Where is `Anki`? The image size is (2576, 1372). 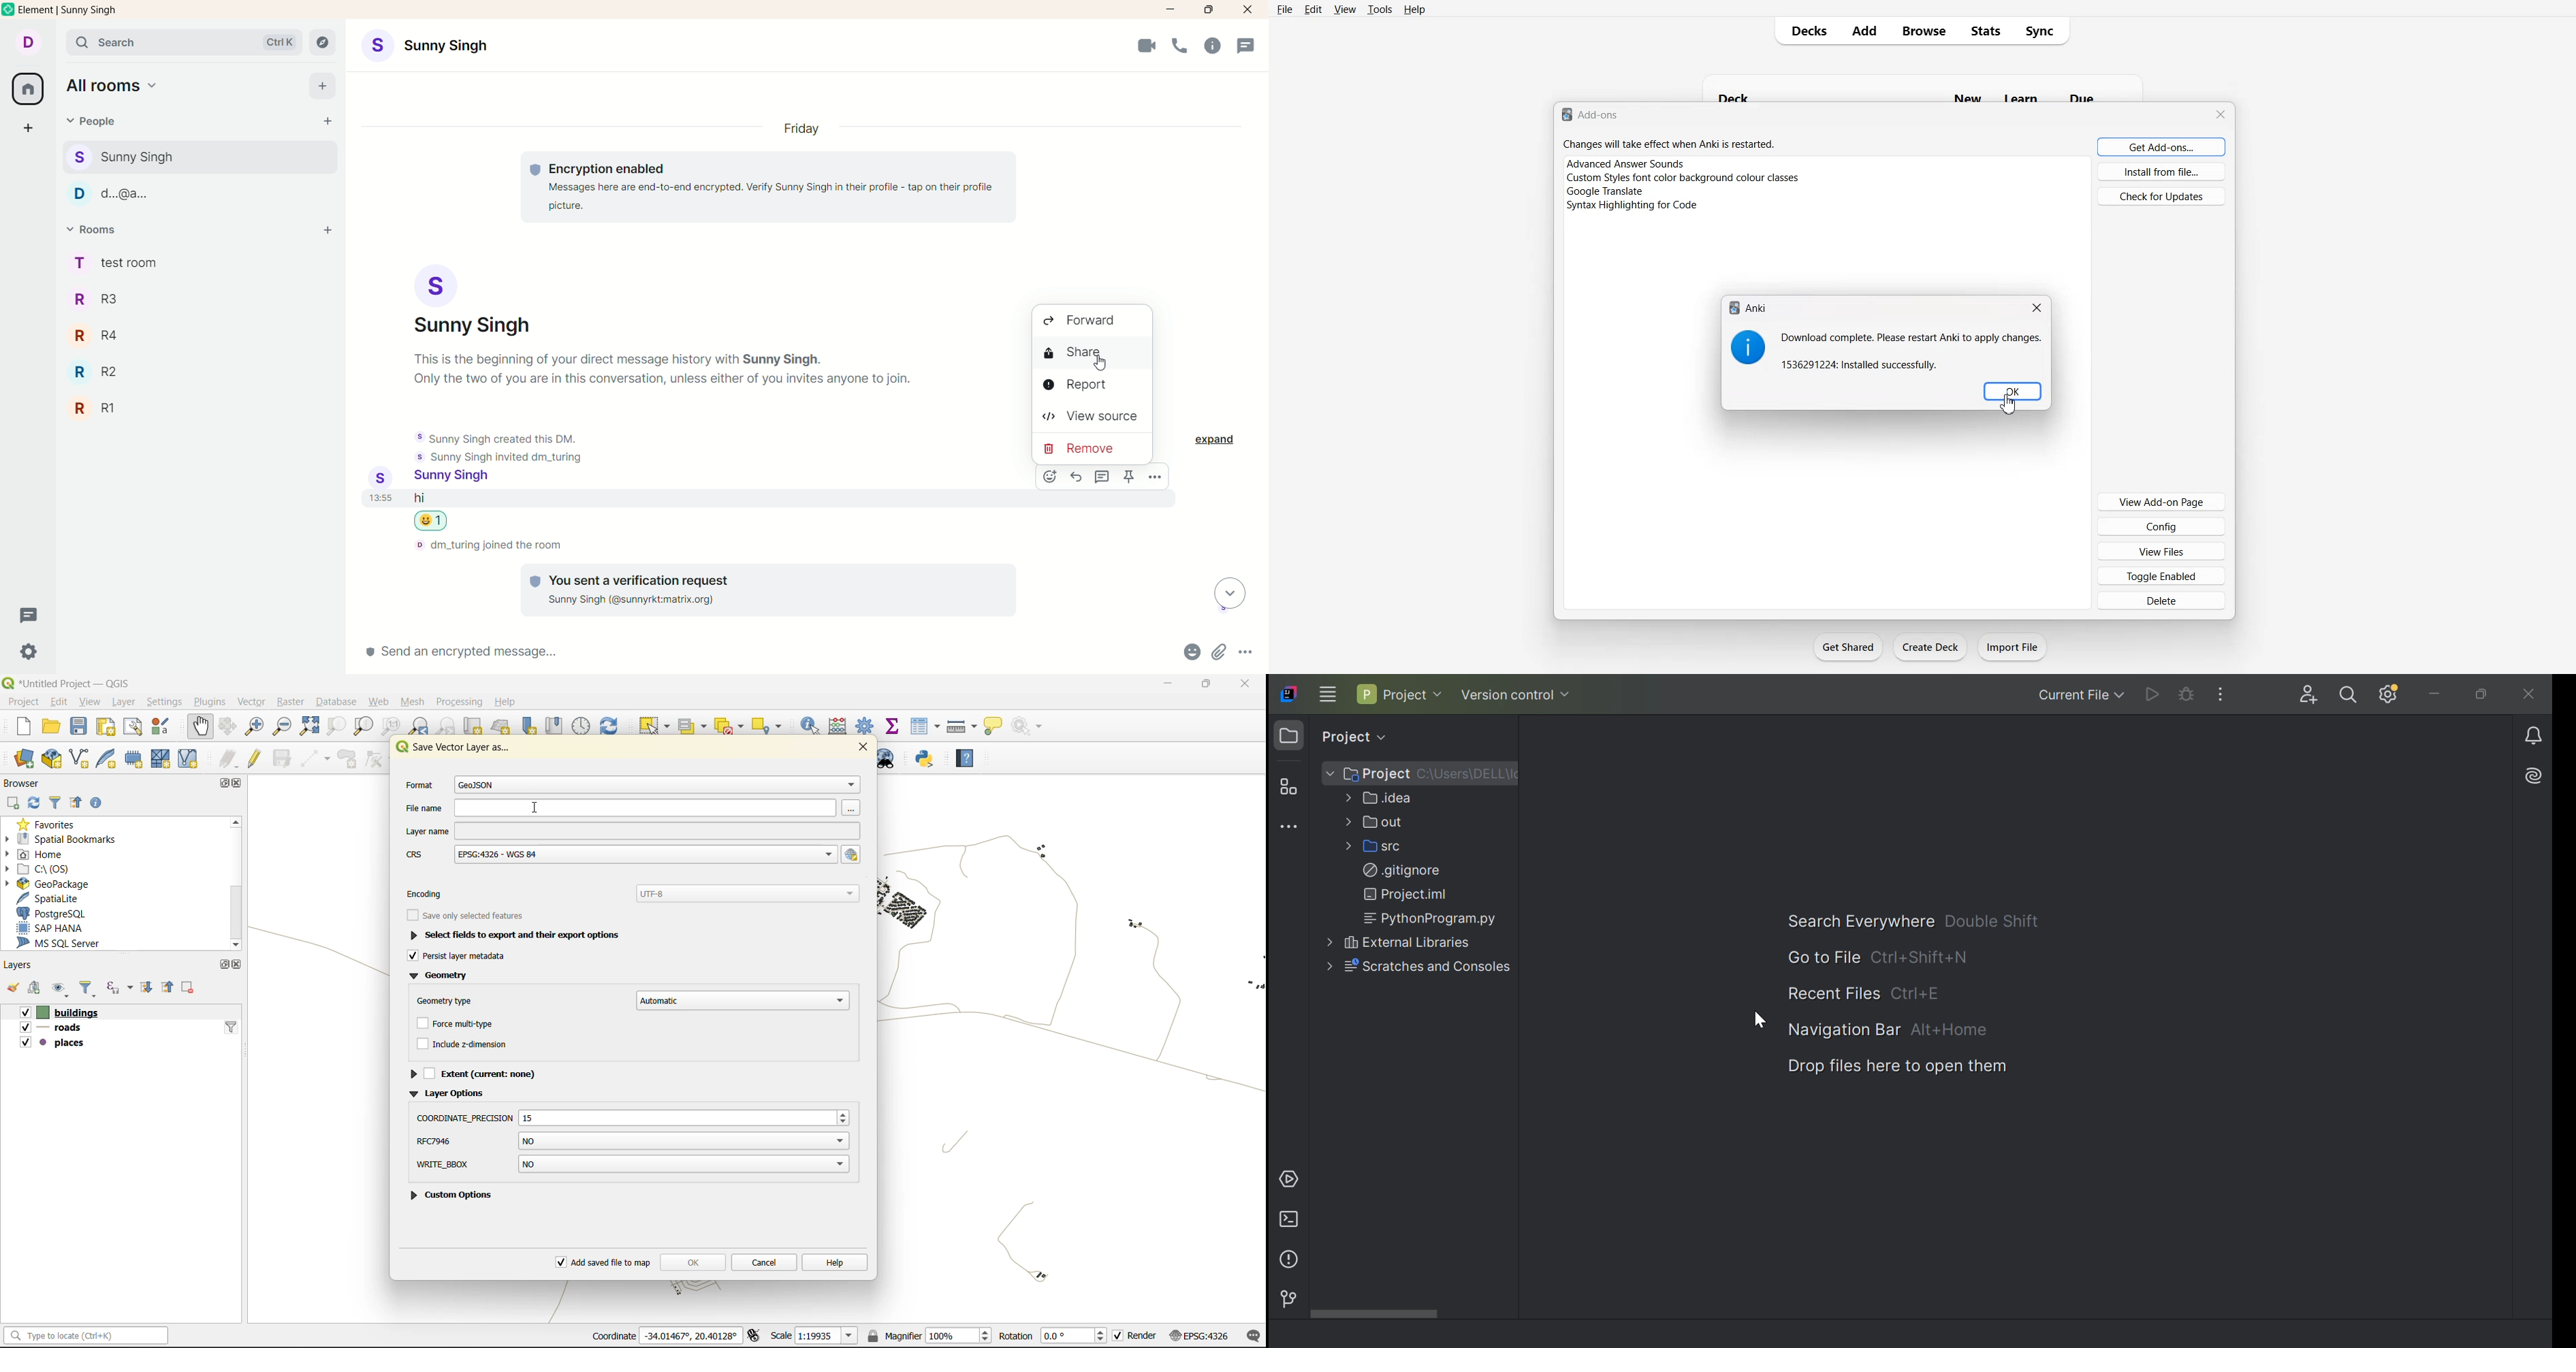 Anki is located at coordinates (1760, 310).